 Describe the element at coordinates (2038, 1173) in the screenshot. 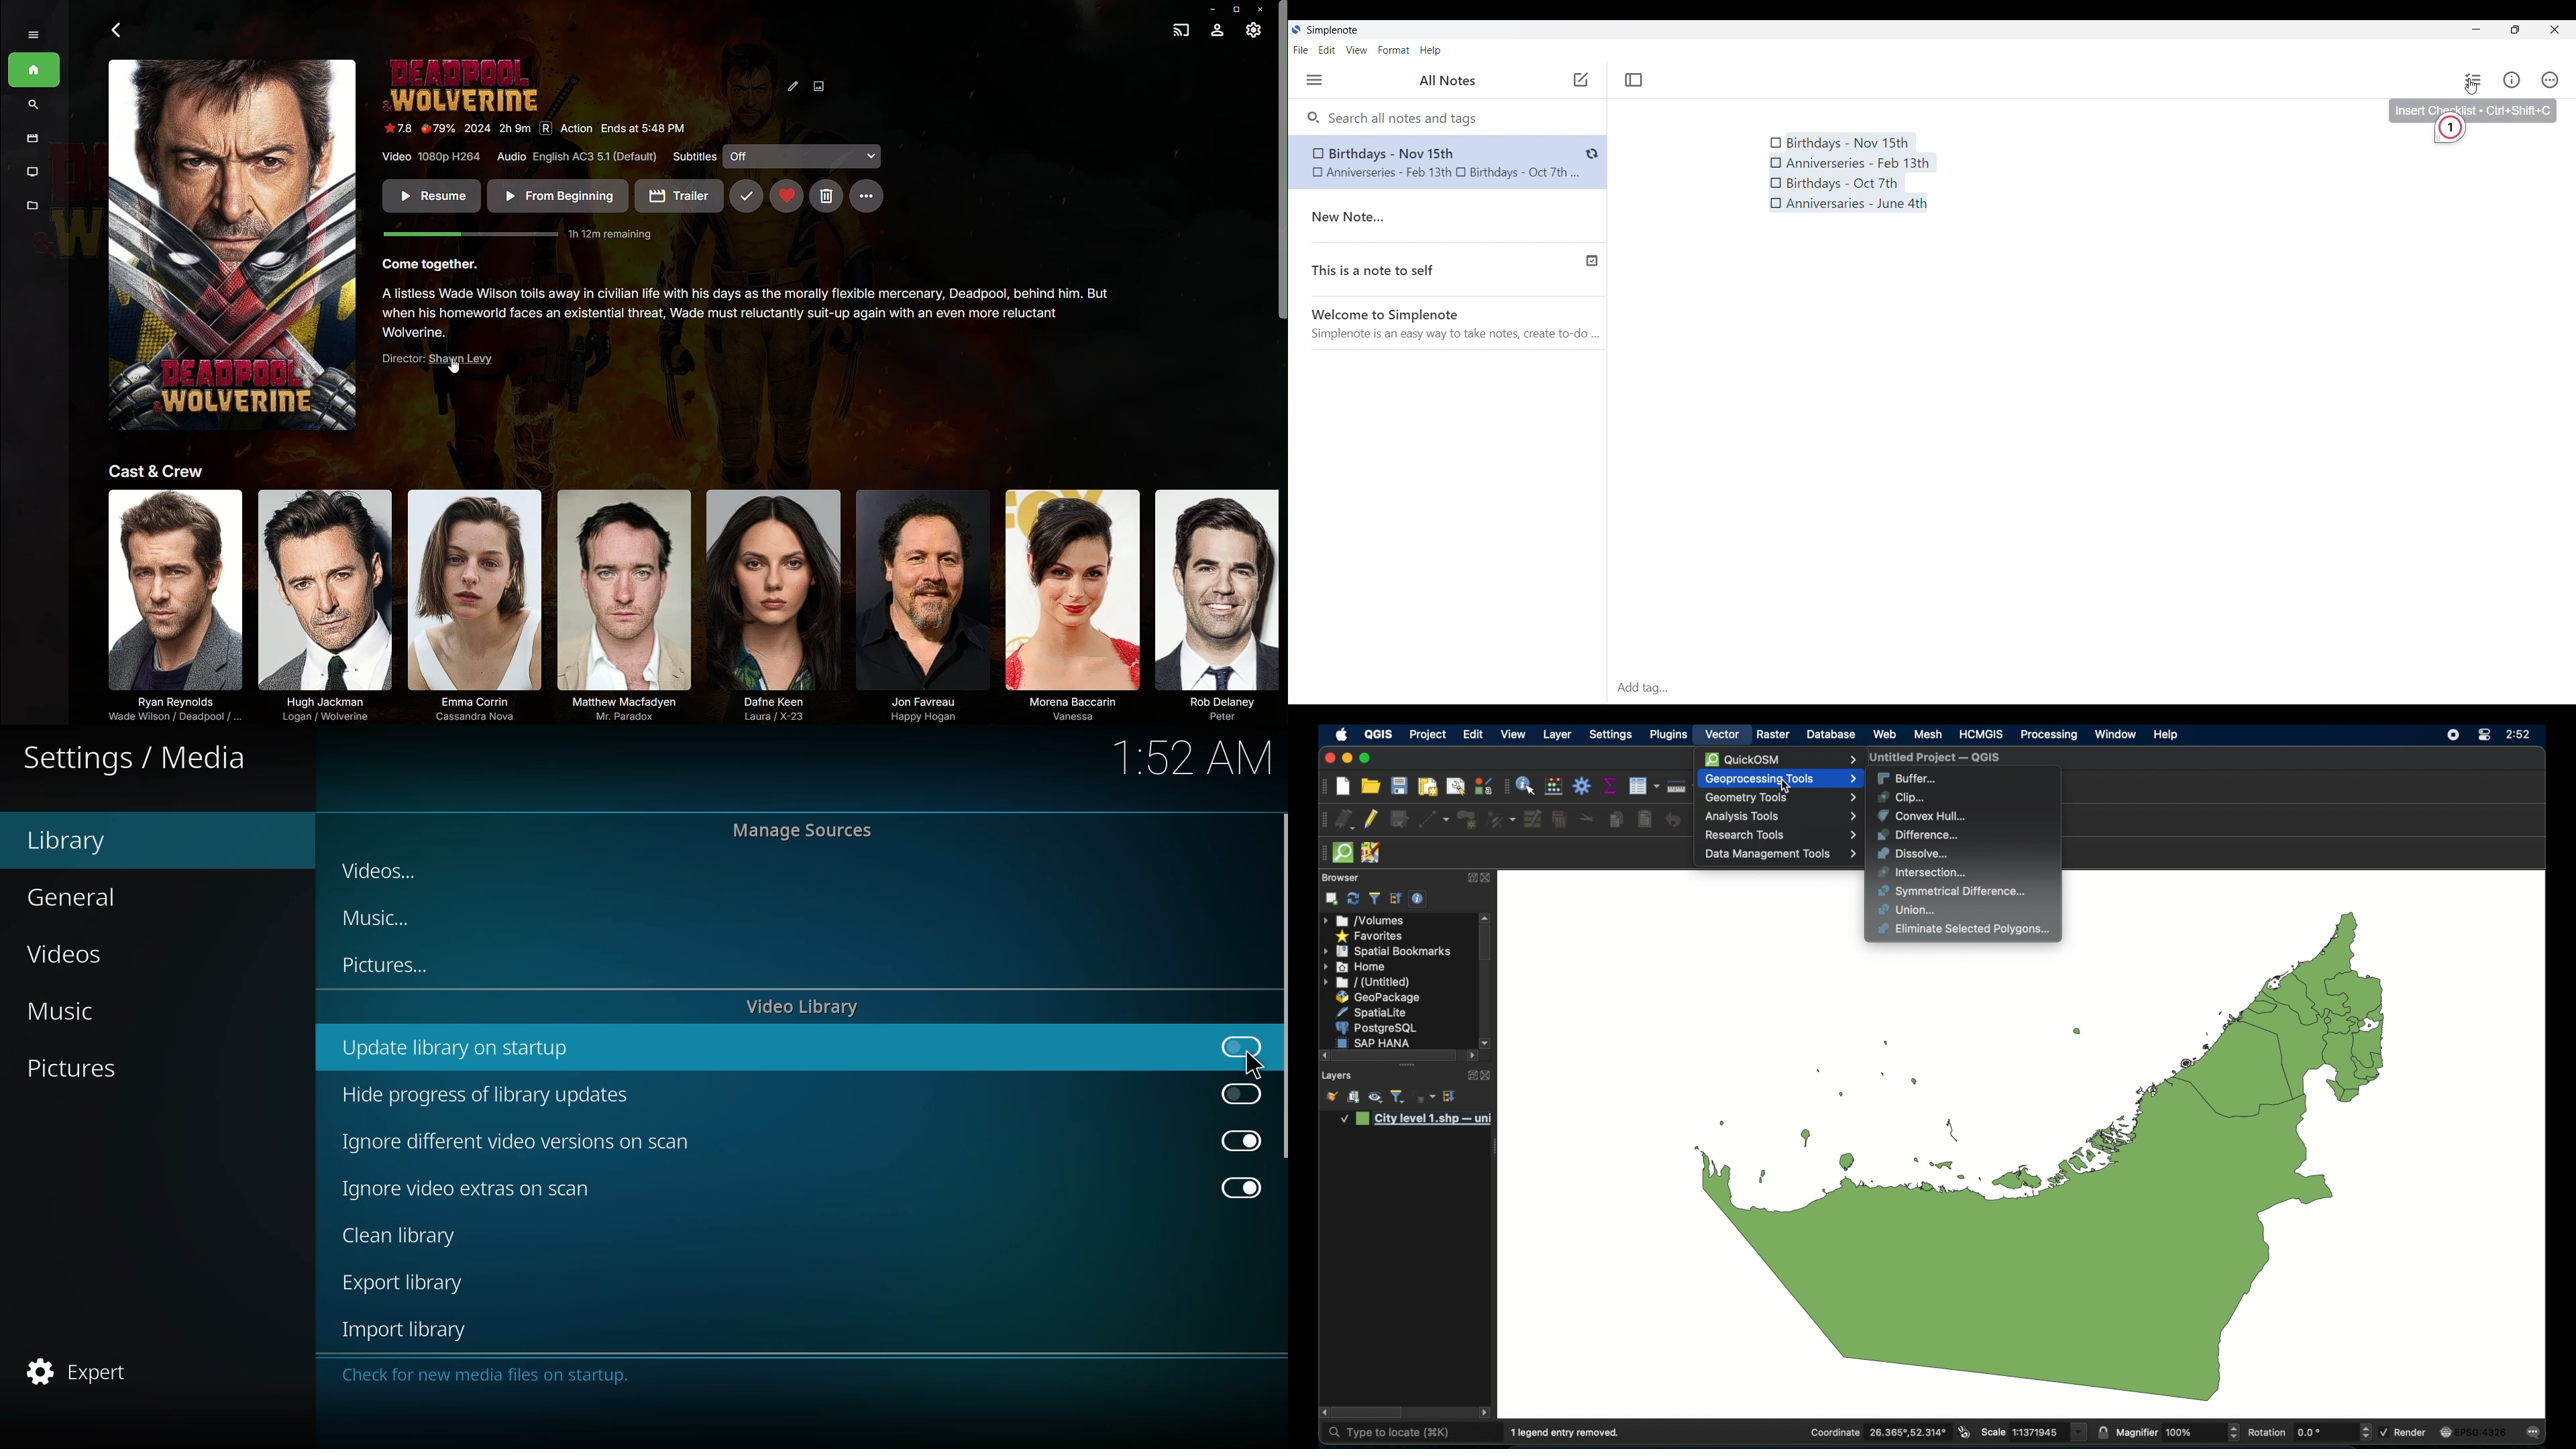

I see `boundary map of UAE` at that location.